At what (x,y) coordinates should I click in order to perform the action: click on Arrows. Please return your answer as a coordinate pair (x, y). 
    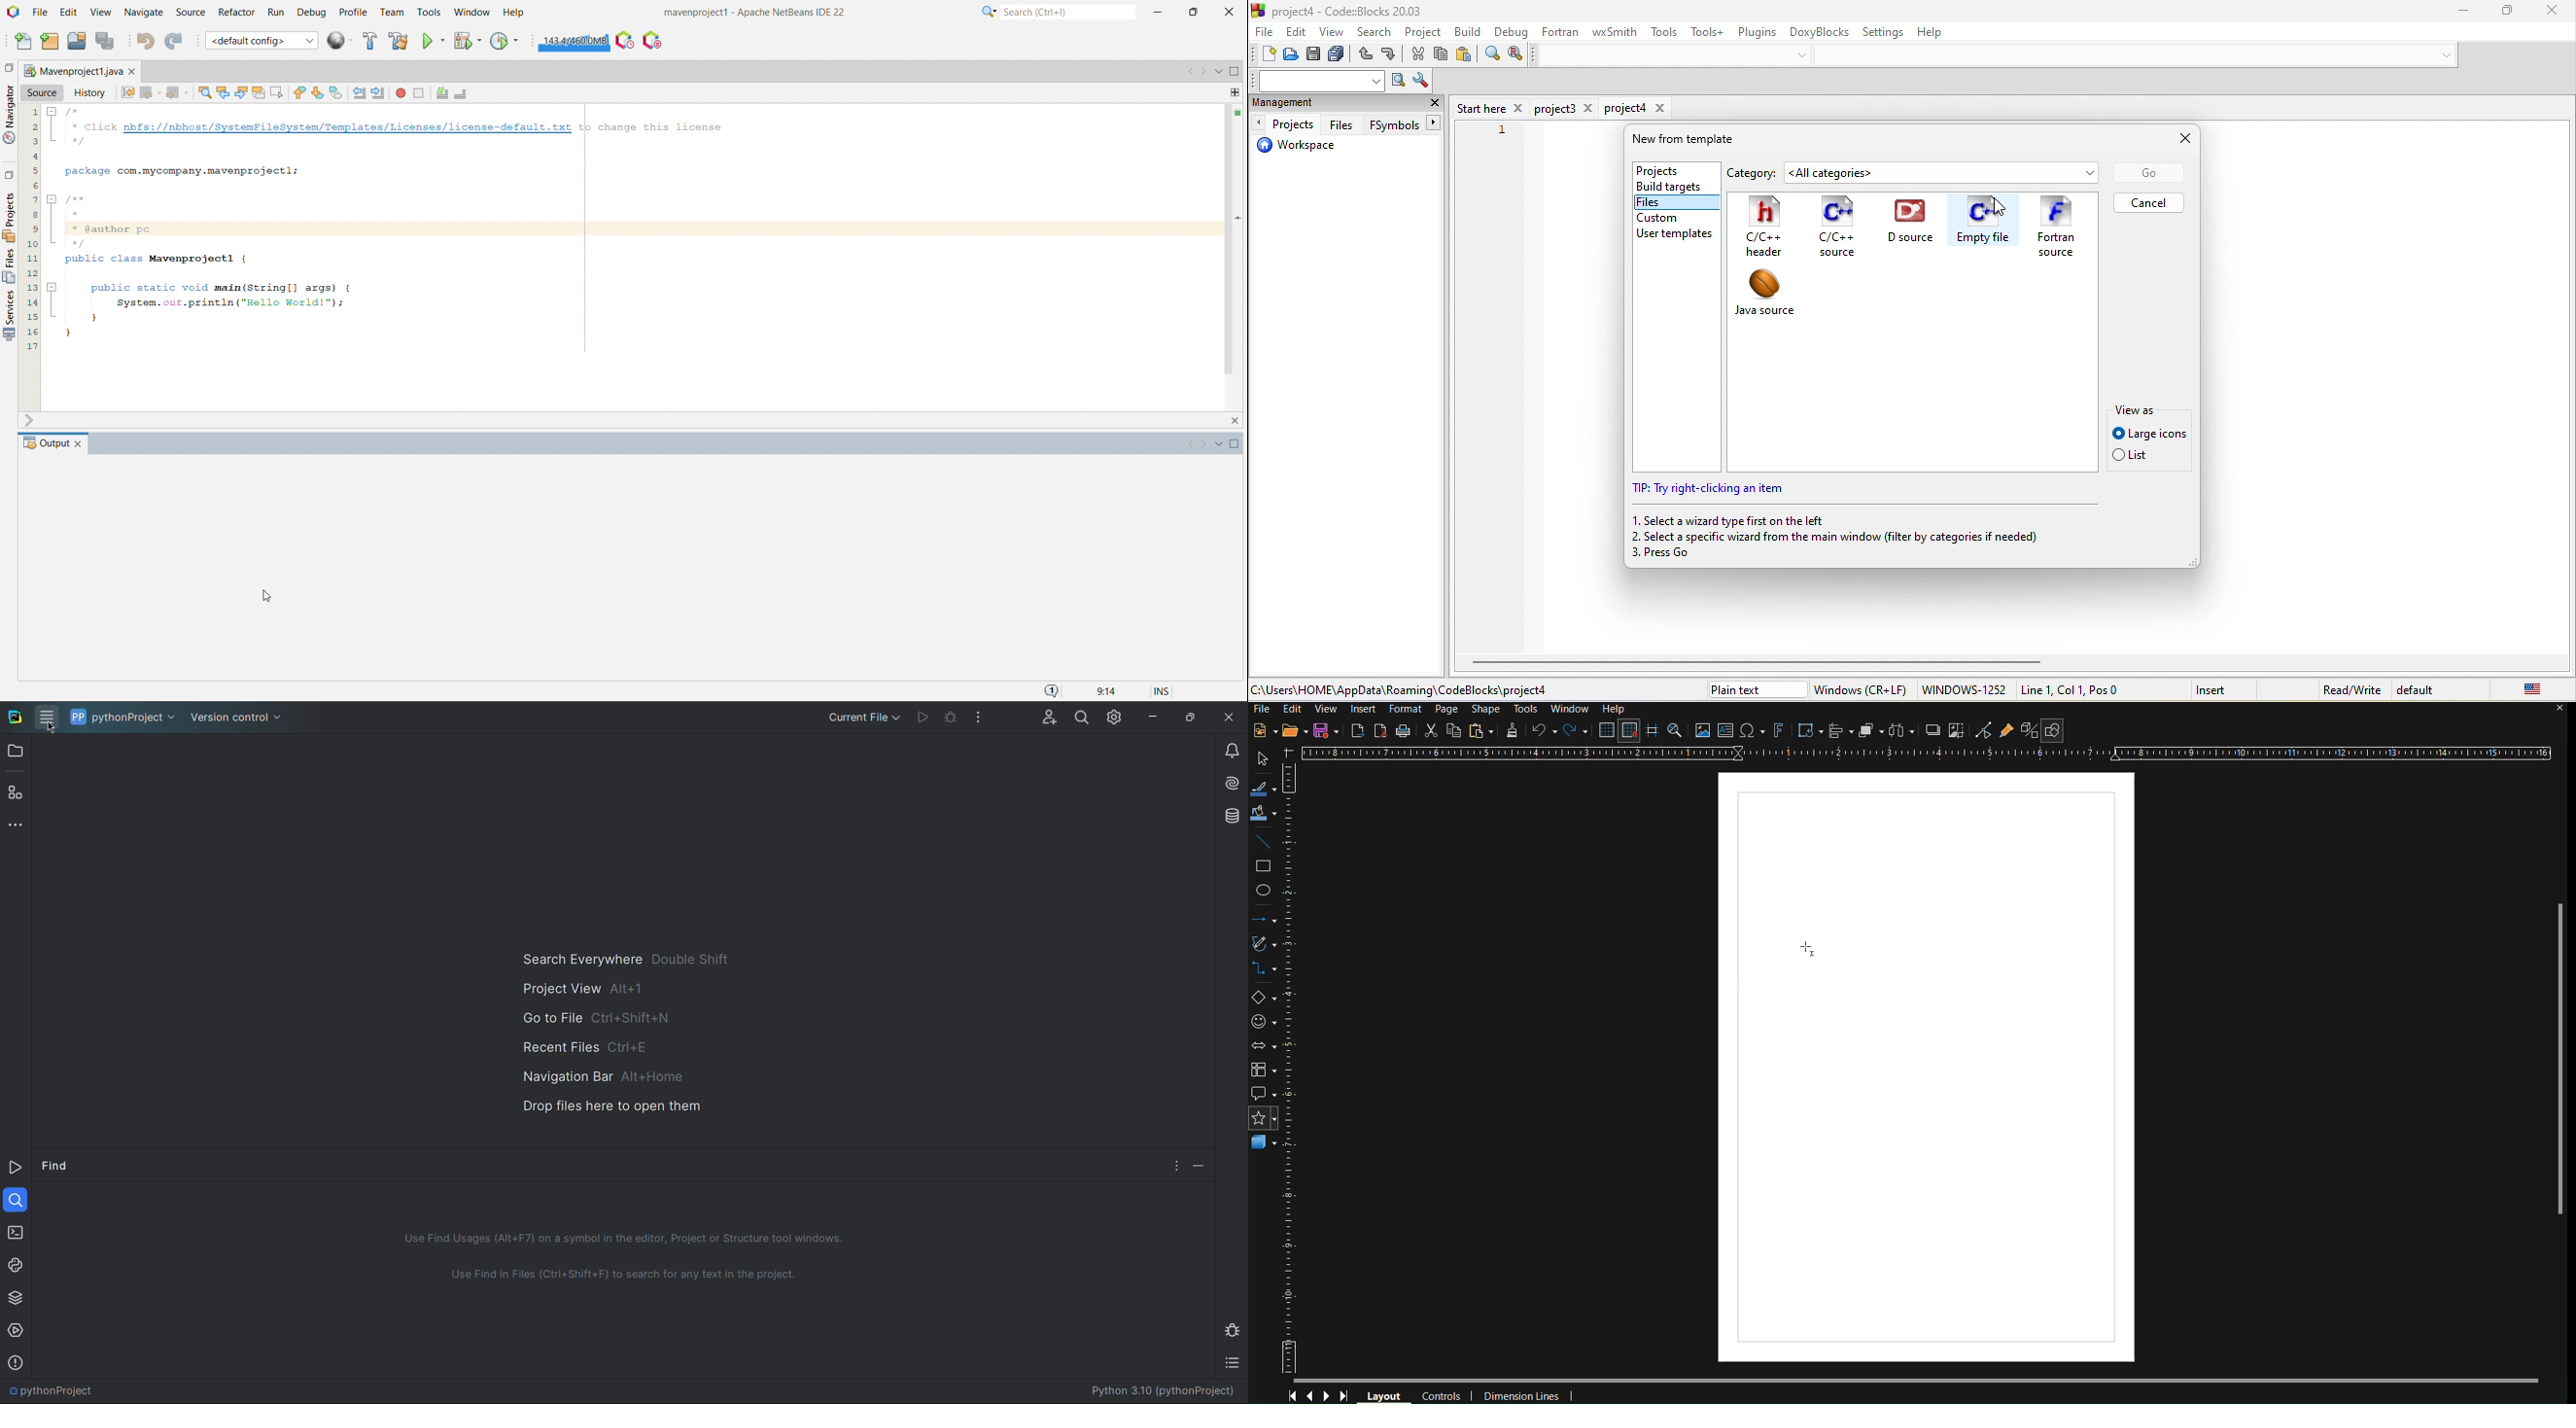
    Looking at the image, I should click on (1265, 923).